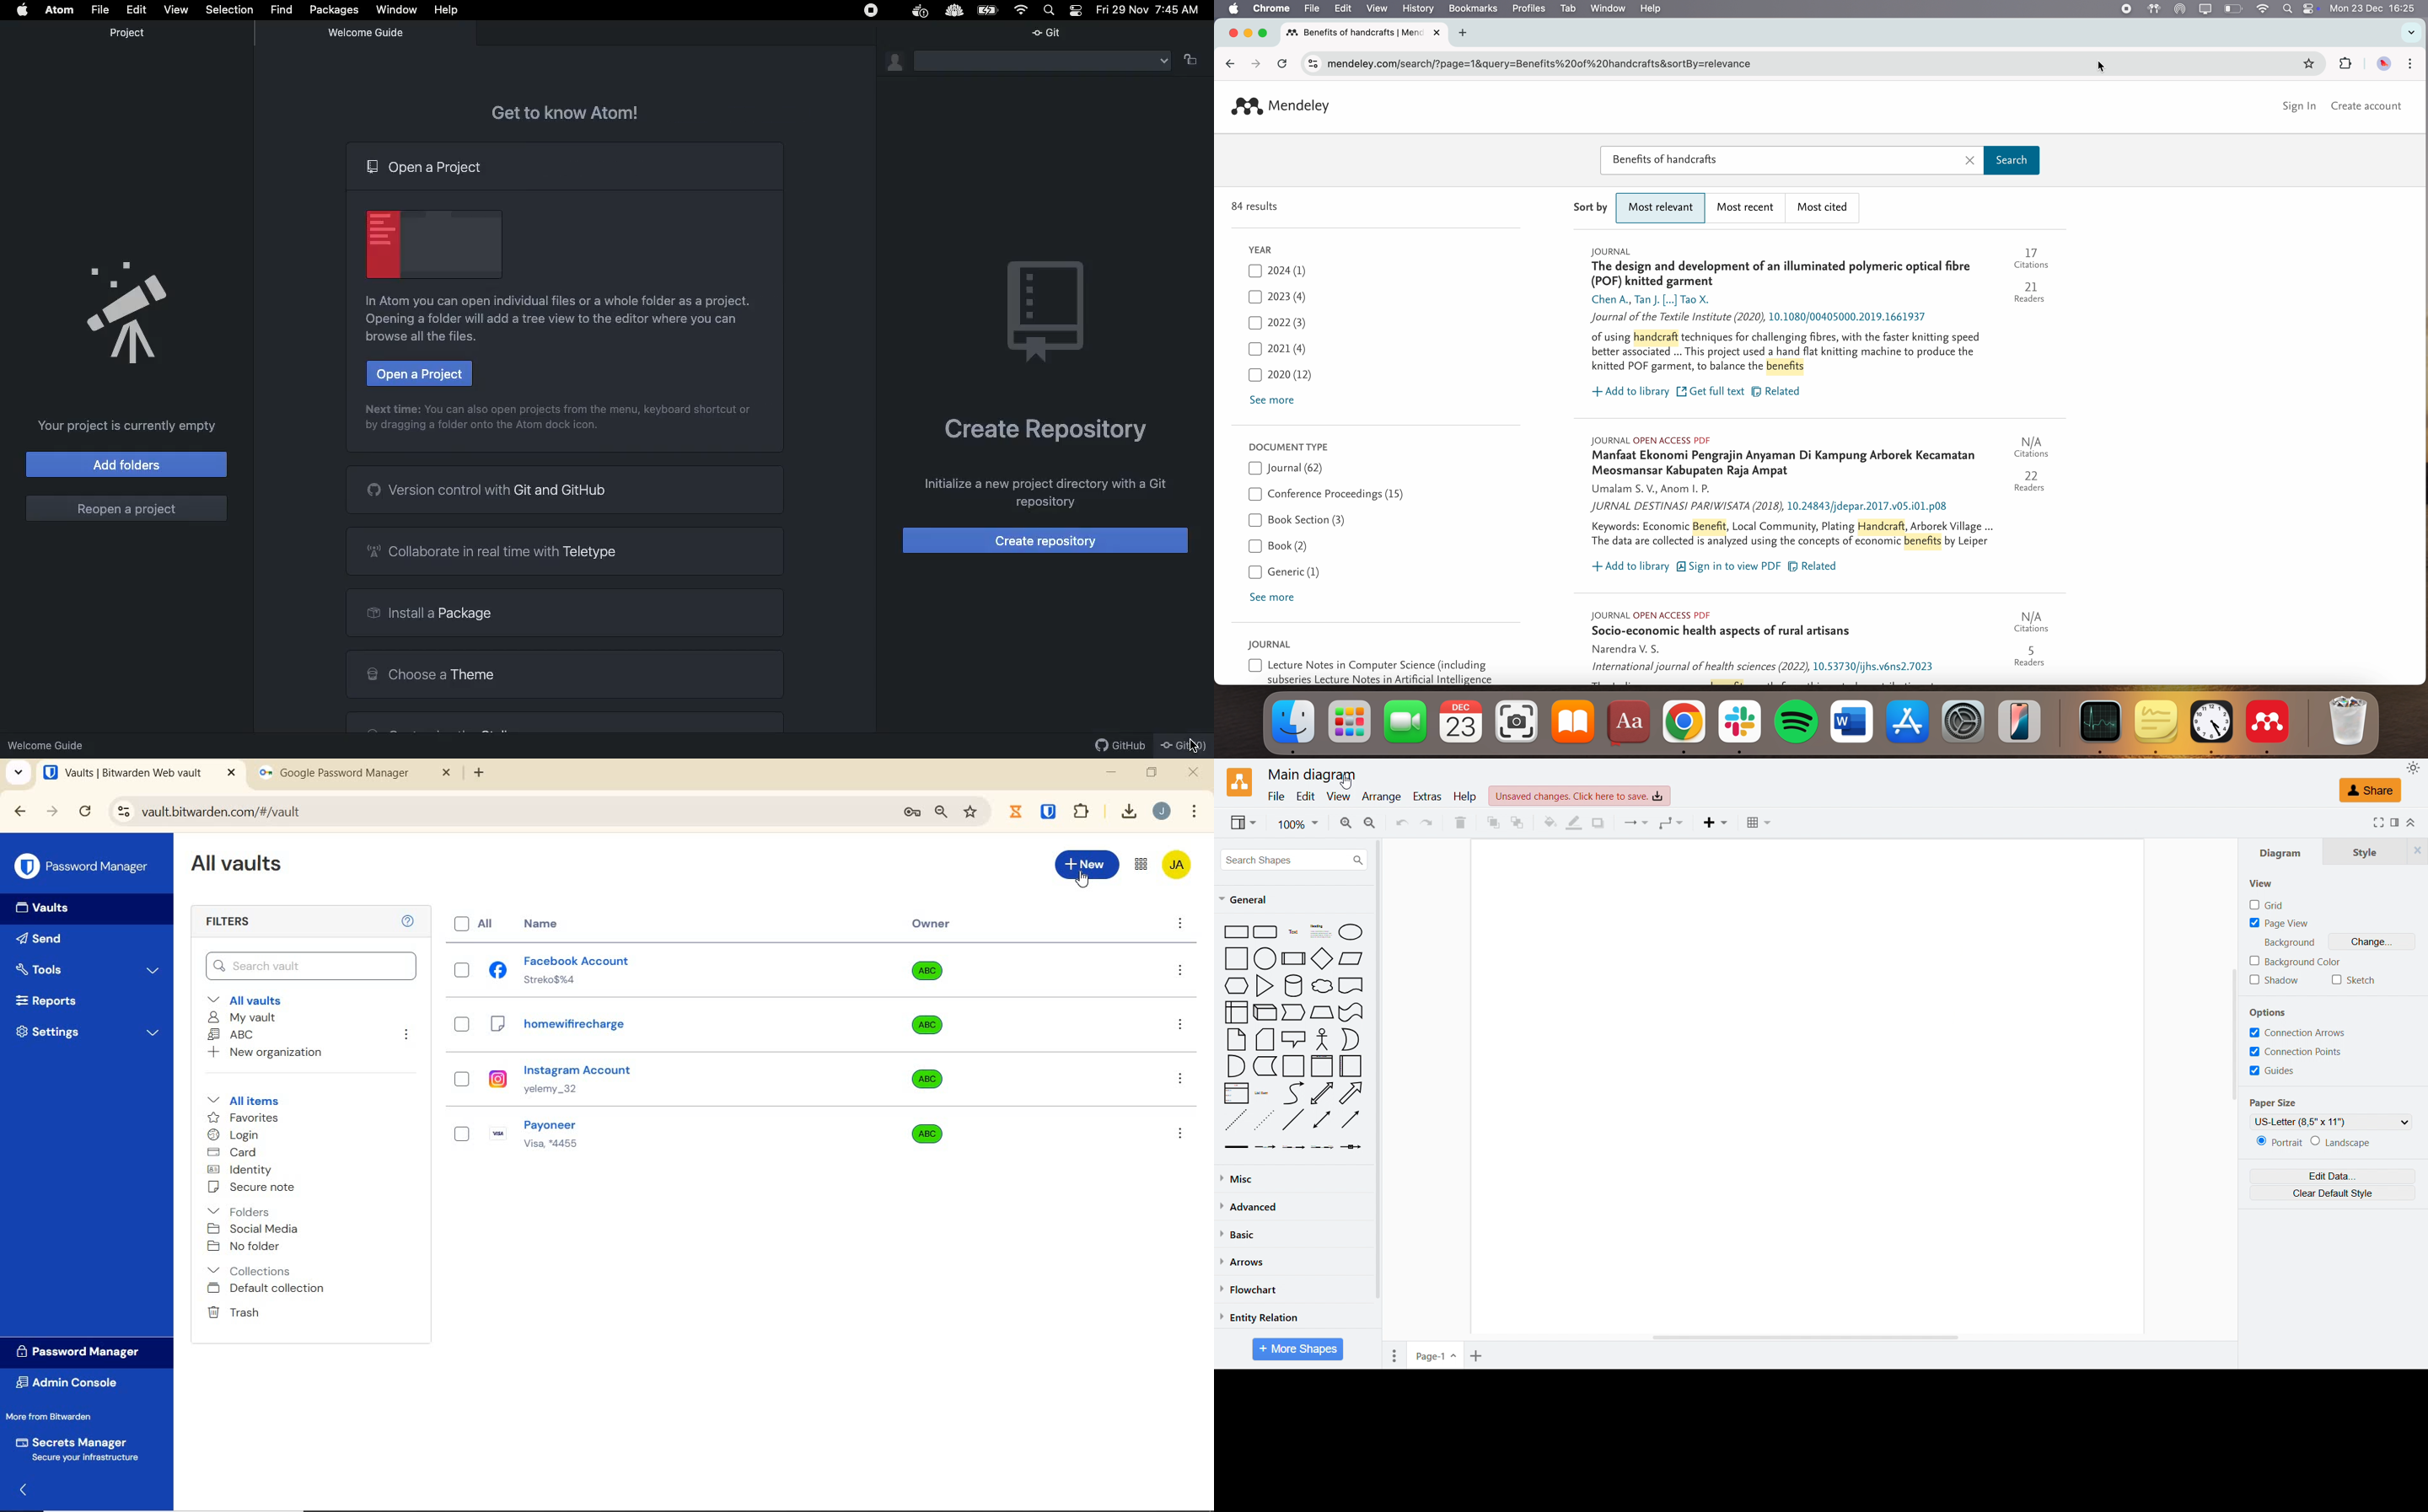  Describe the element at coordinates (1283, 573) in the screenshot. I see `generic` at that location.